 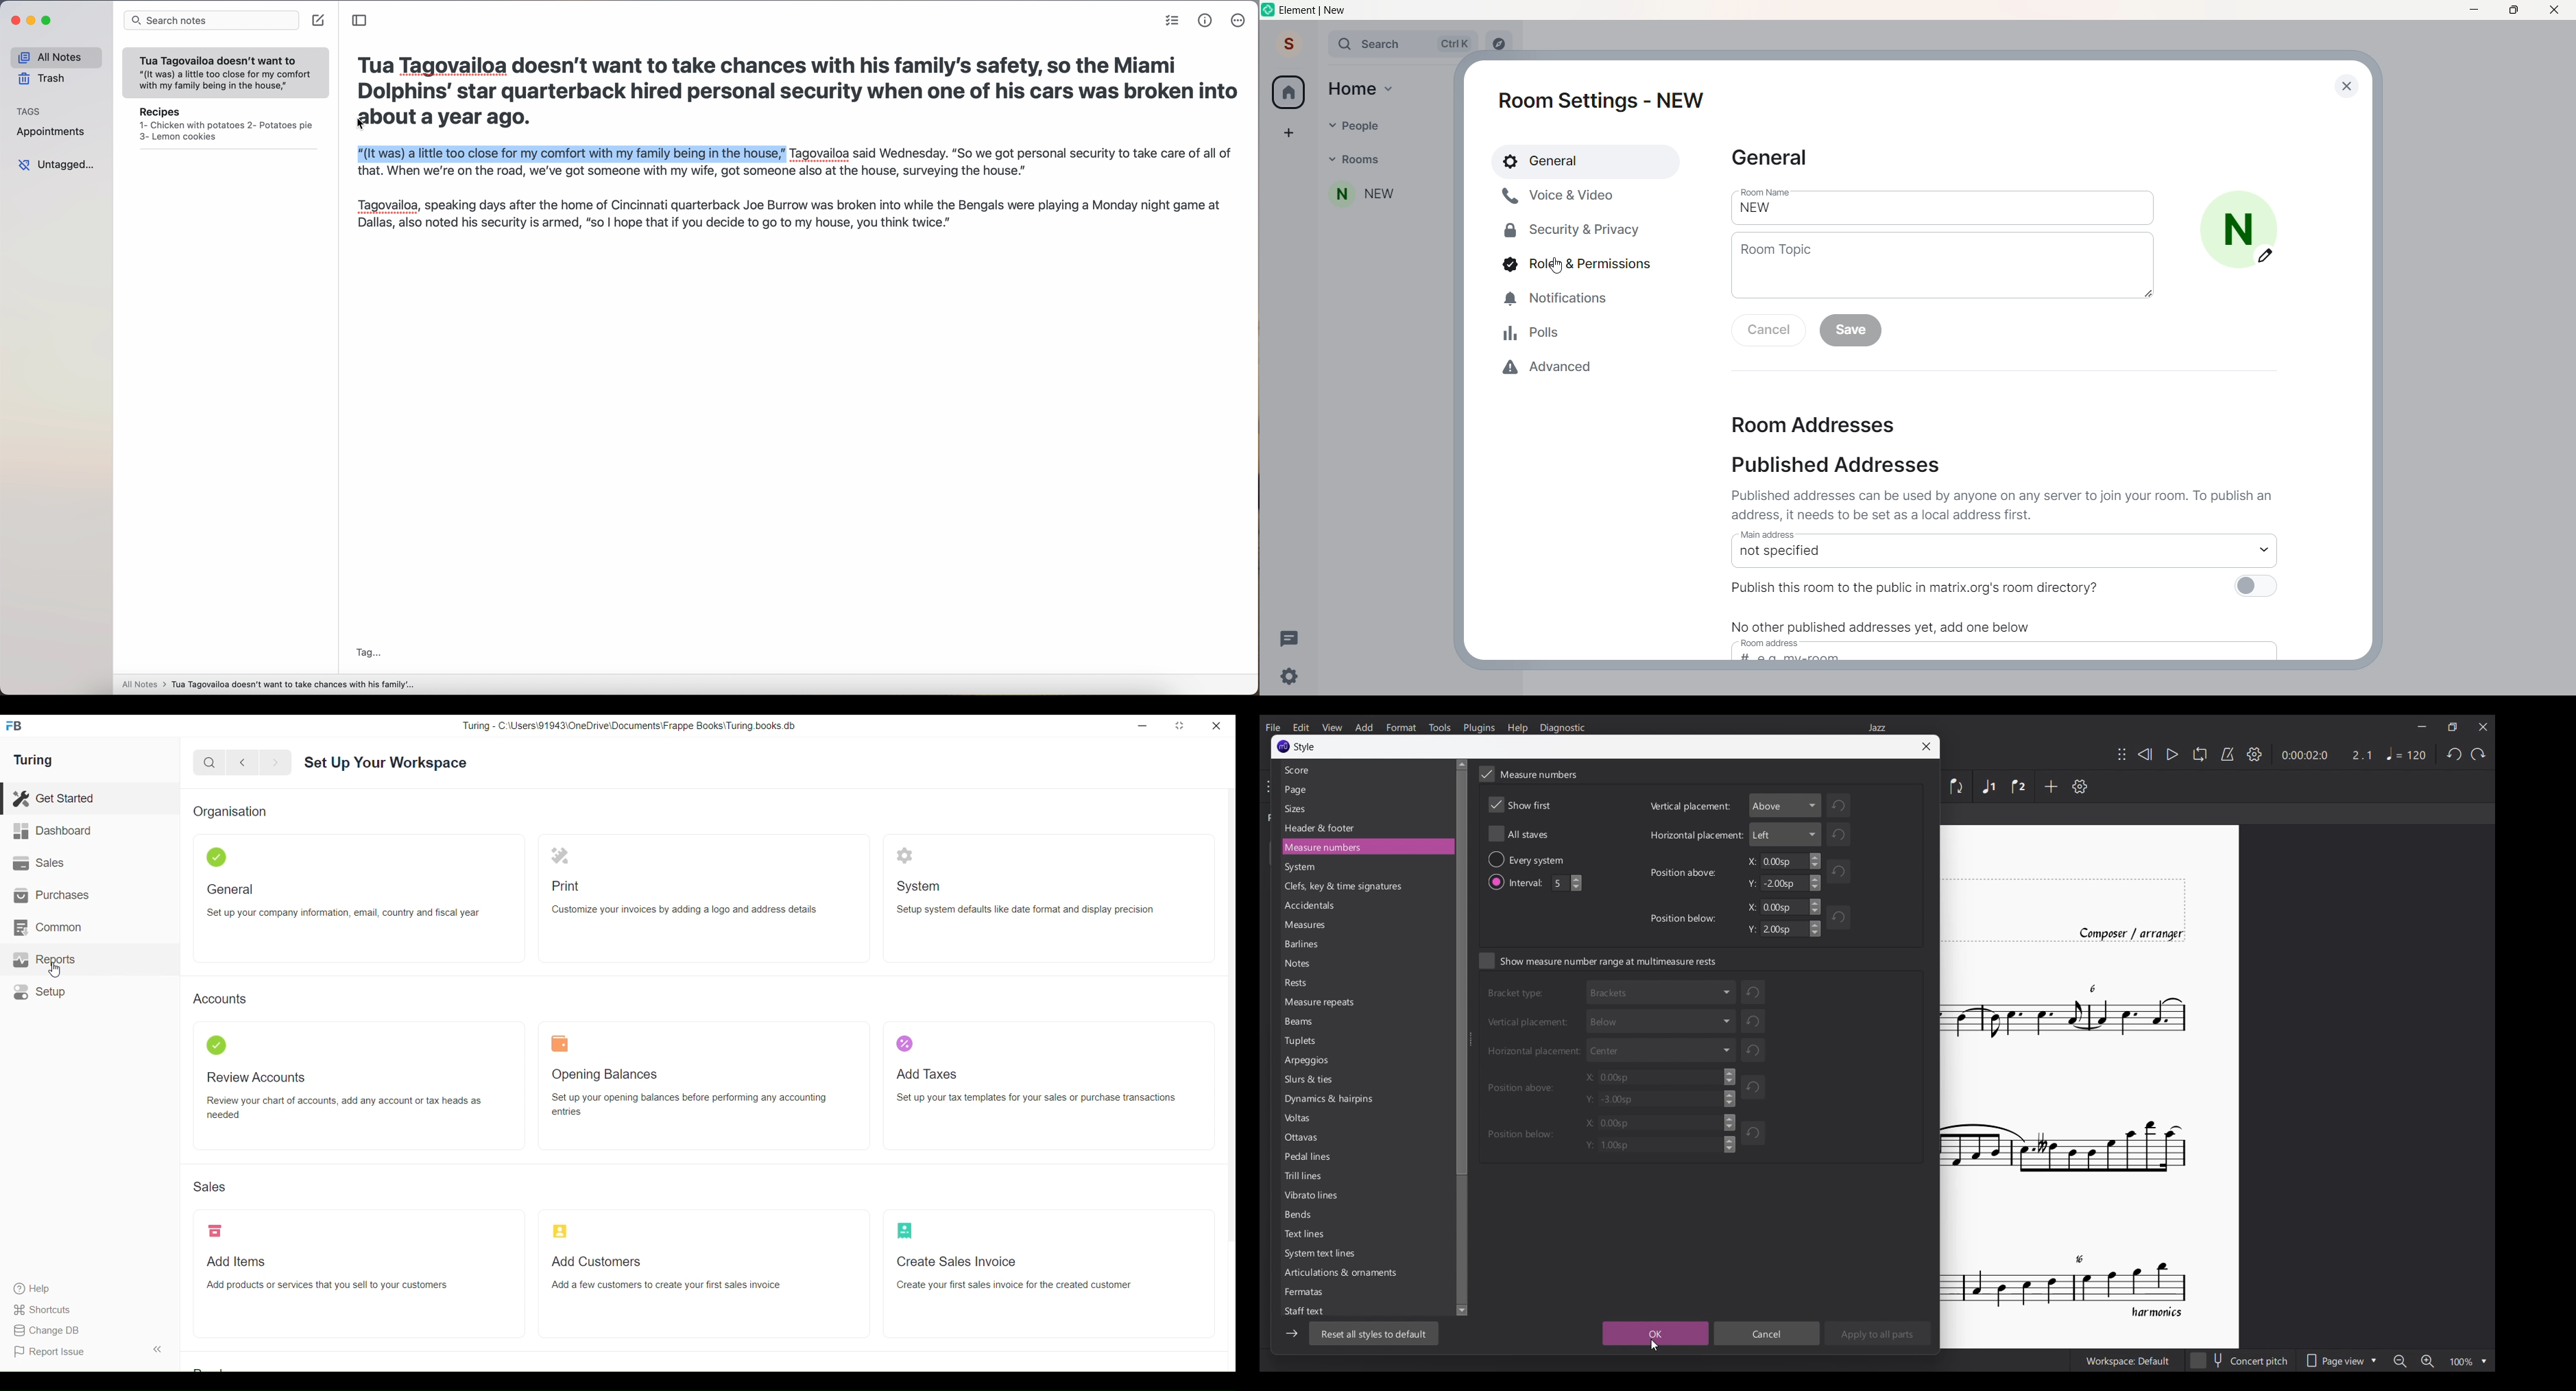 I want to click on Add Customers icon, so click(x=560, y=1231).